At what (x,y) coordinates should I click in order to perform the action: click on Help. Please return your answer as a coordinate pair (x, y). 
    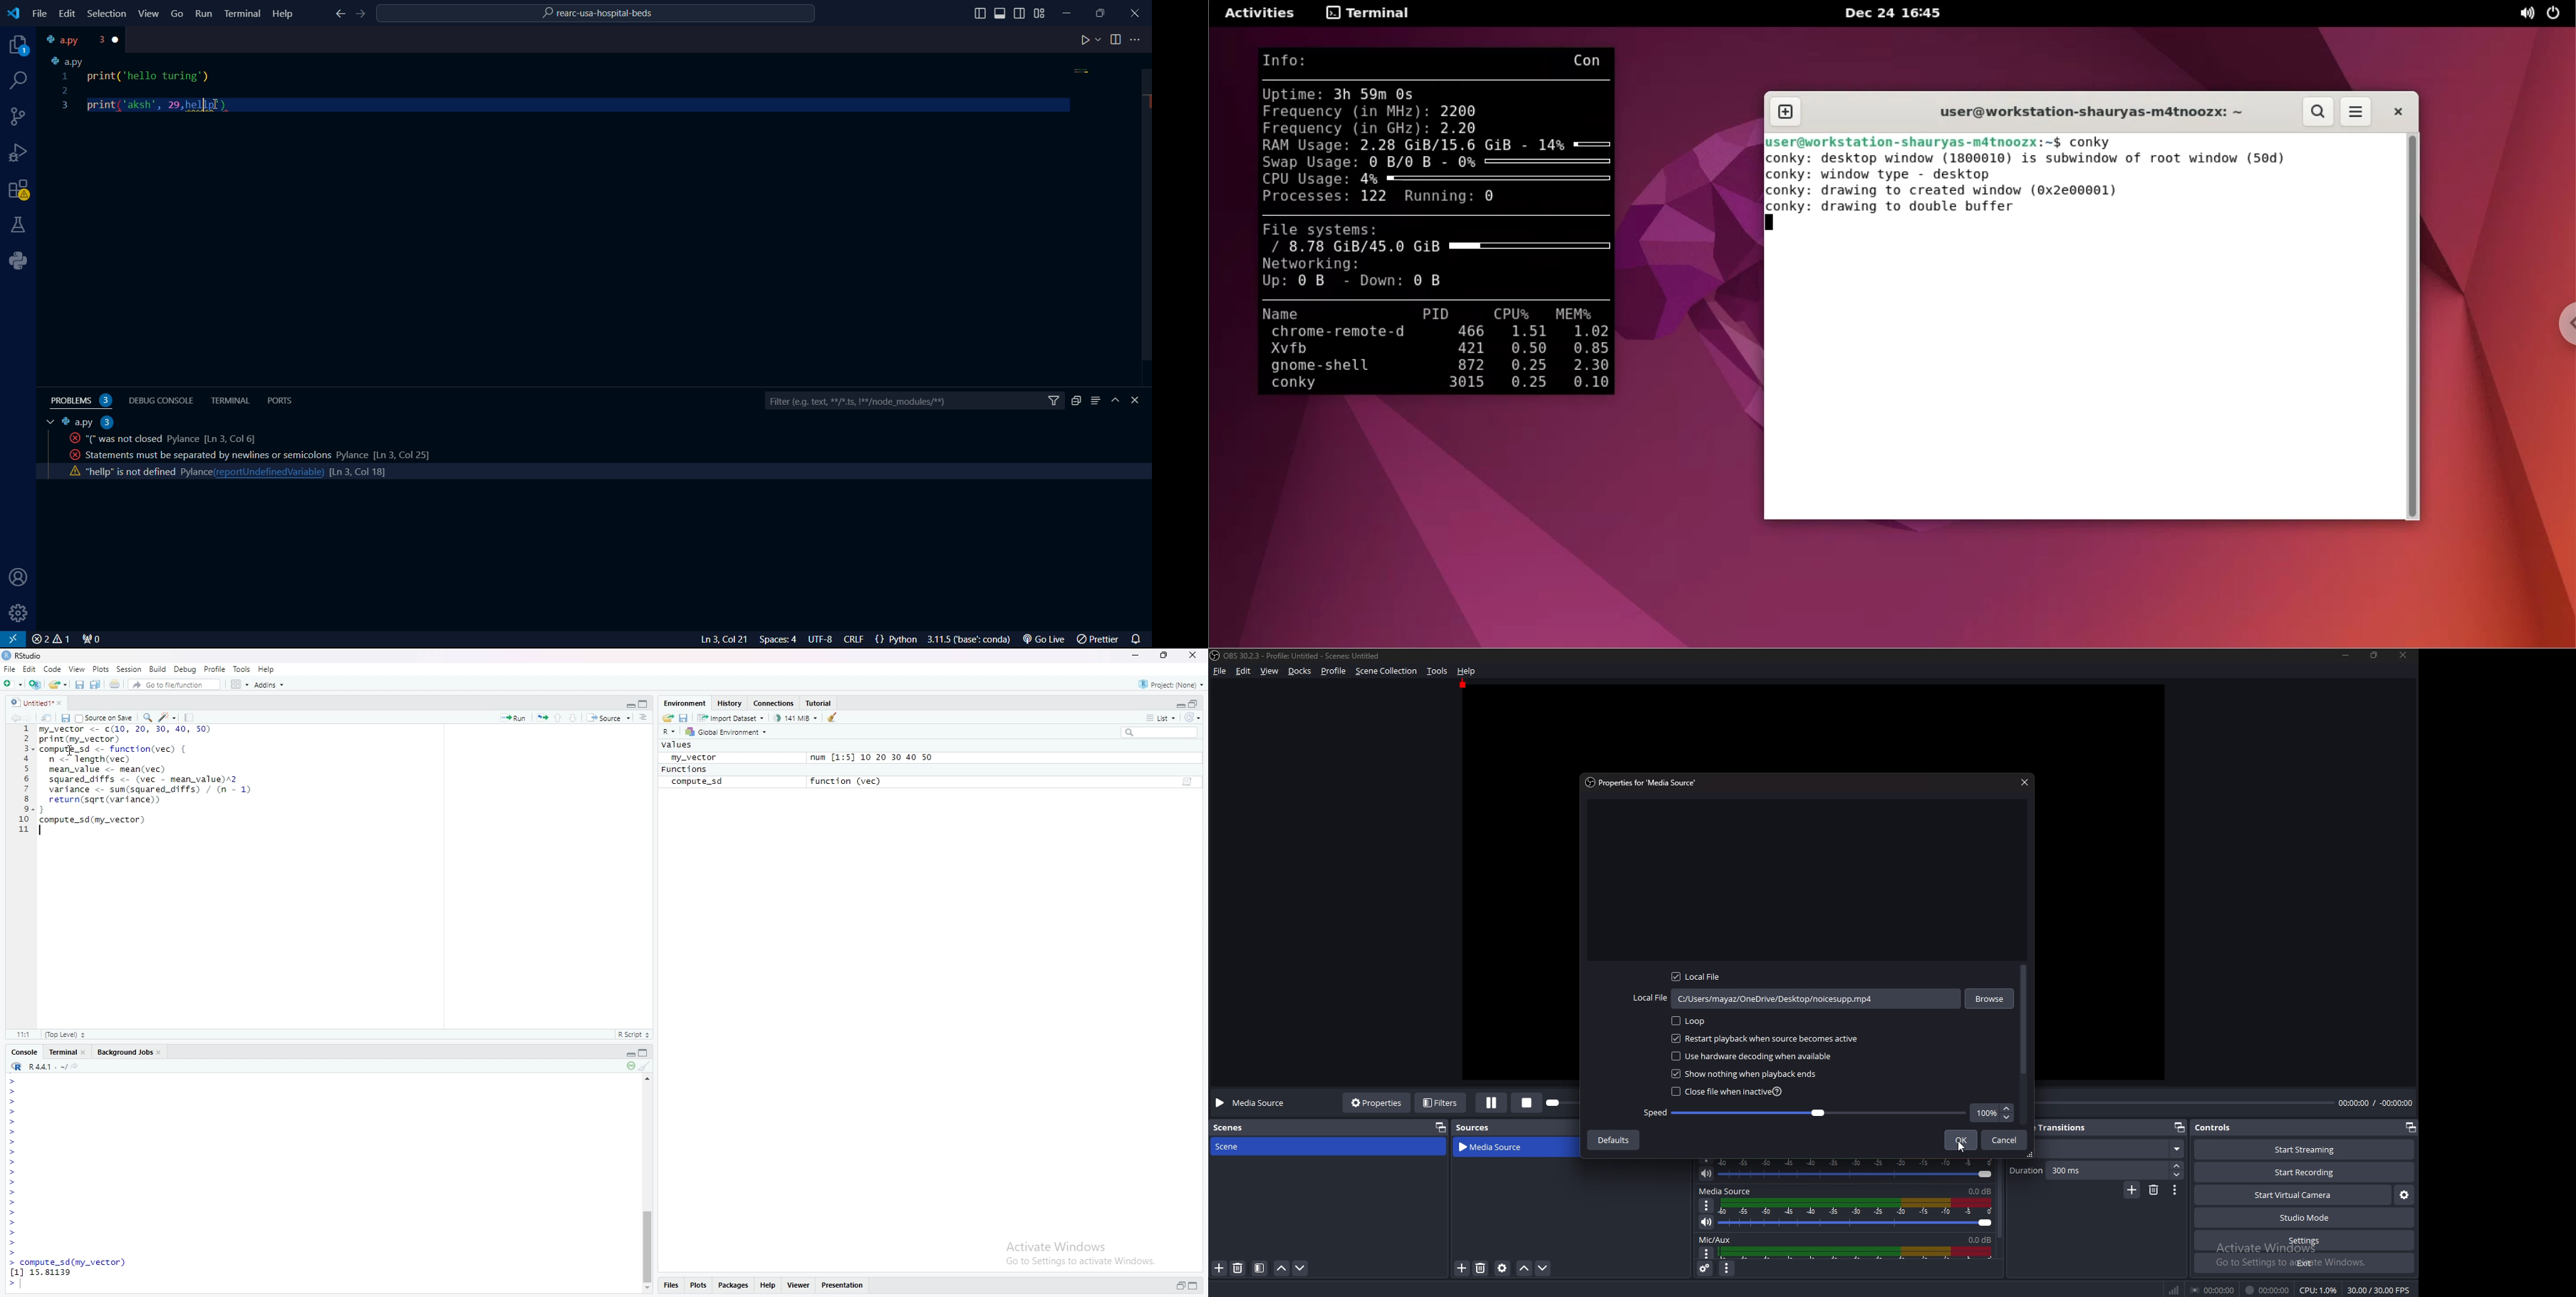
    Looking at the image, I should click on (267, 667).